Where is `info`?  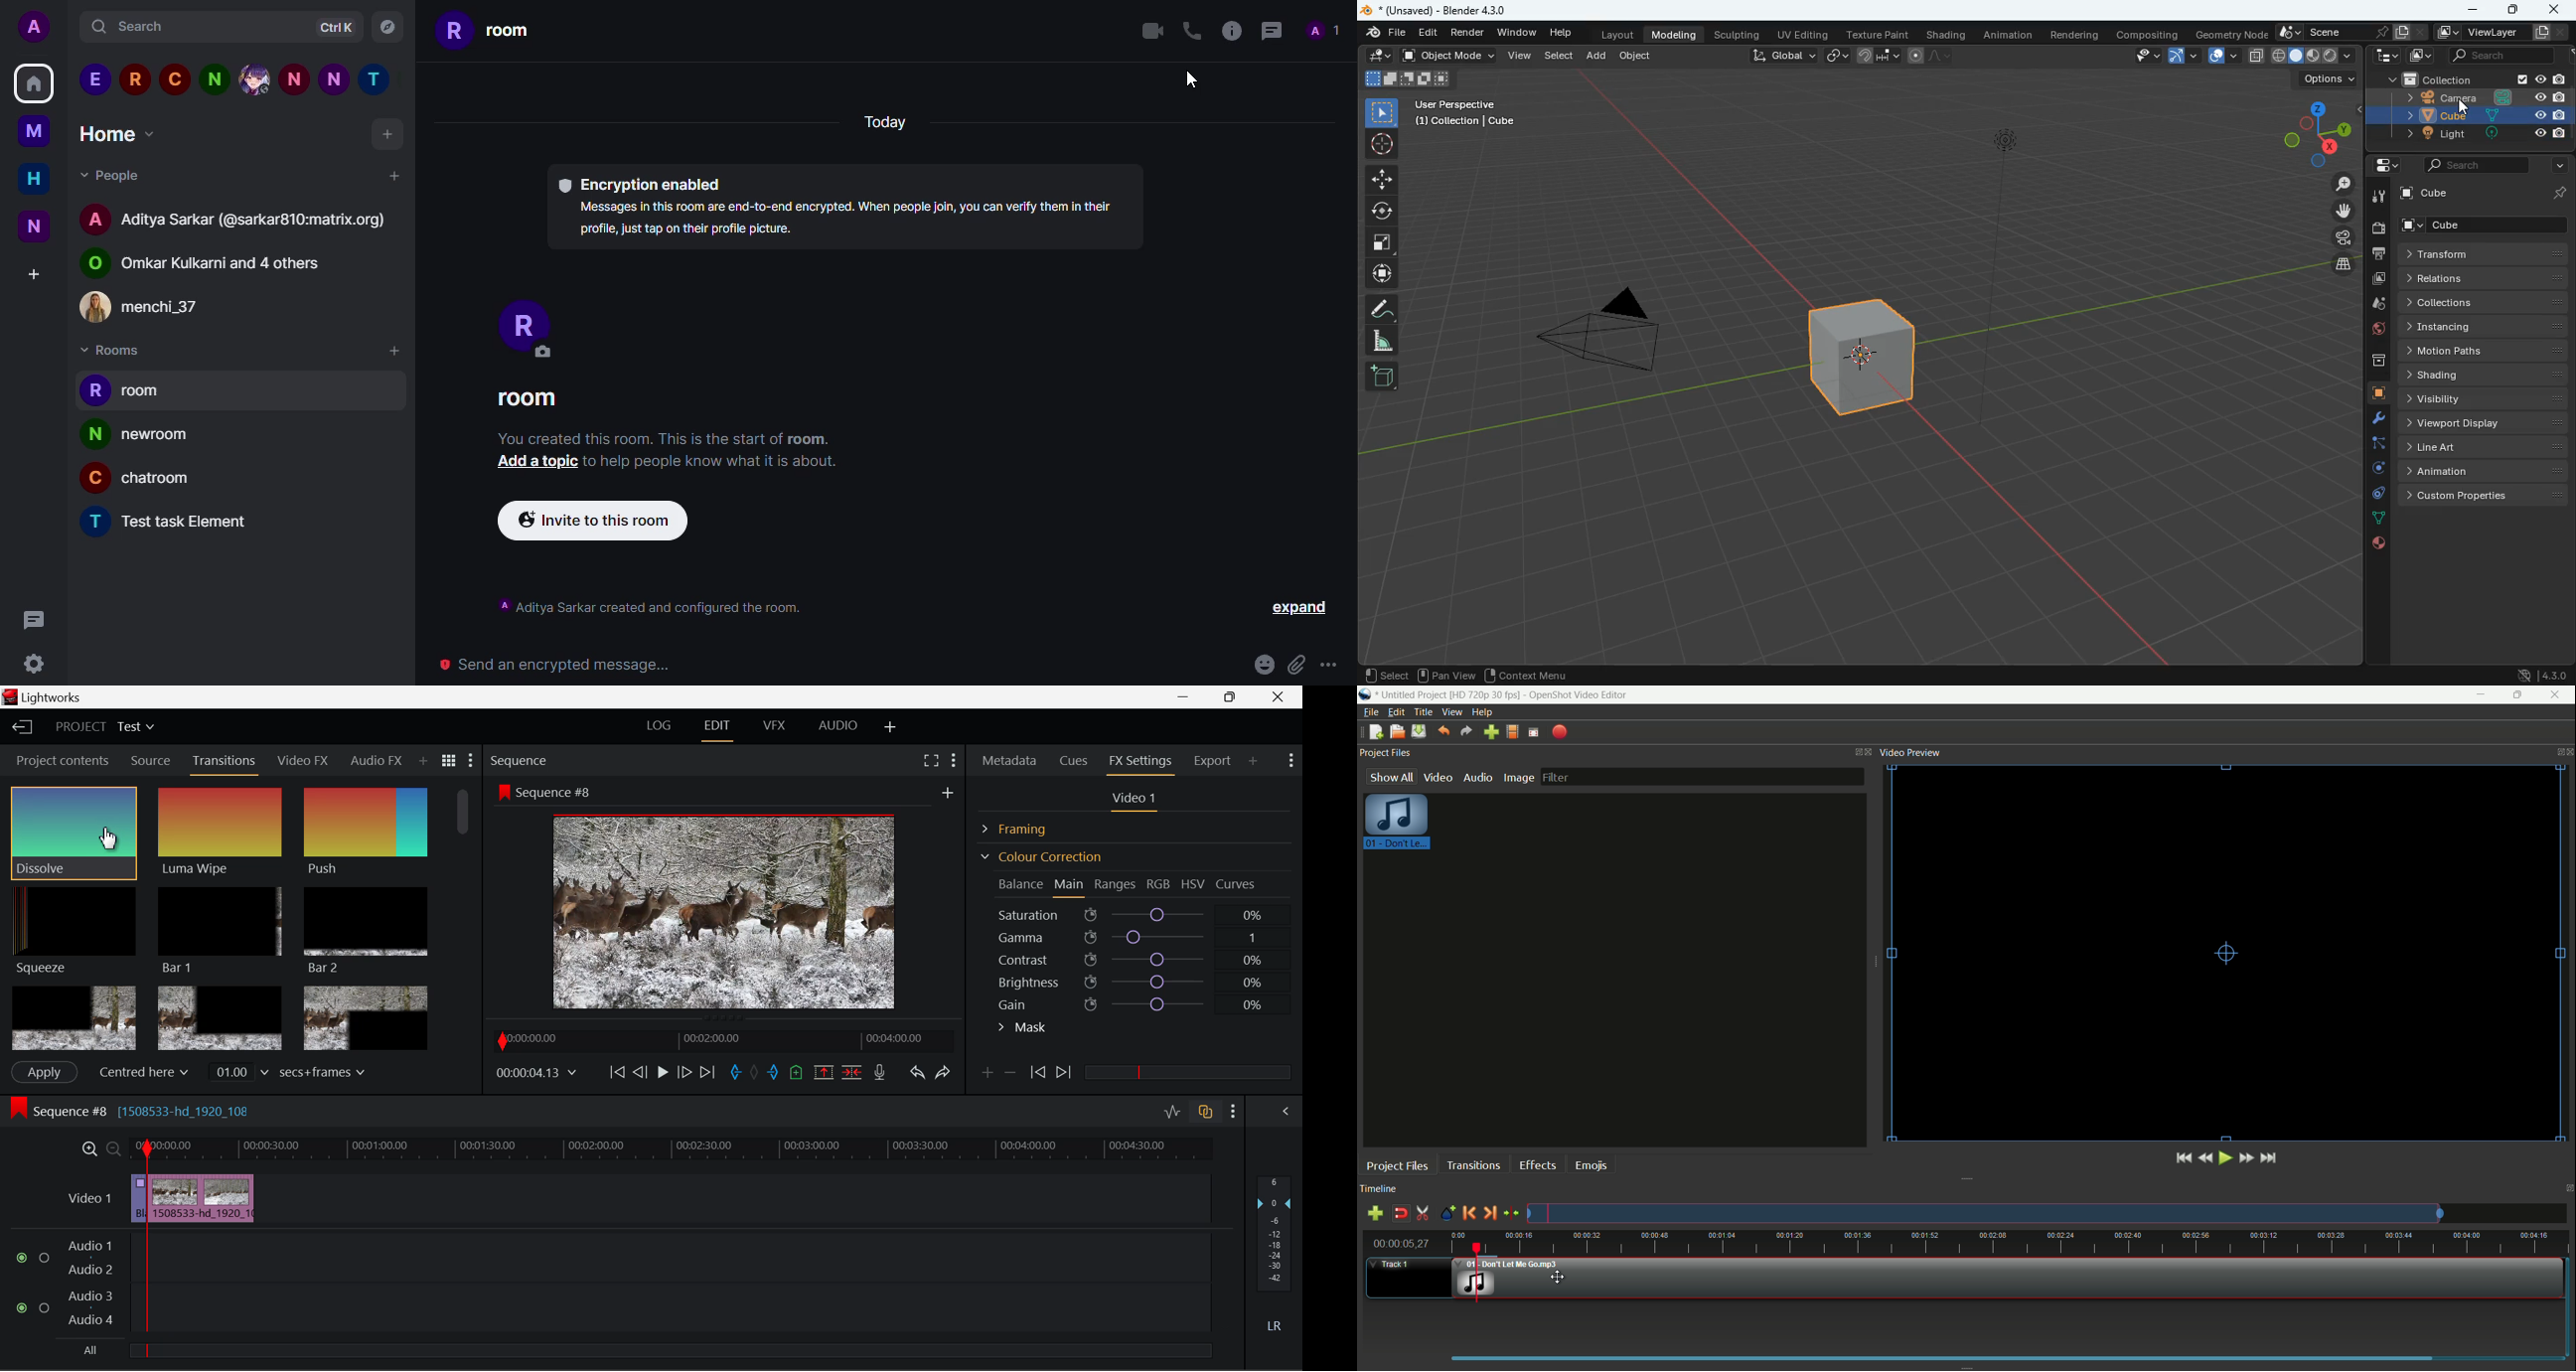 info is located at coordinates (1230, 31).